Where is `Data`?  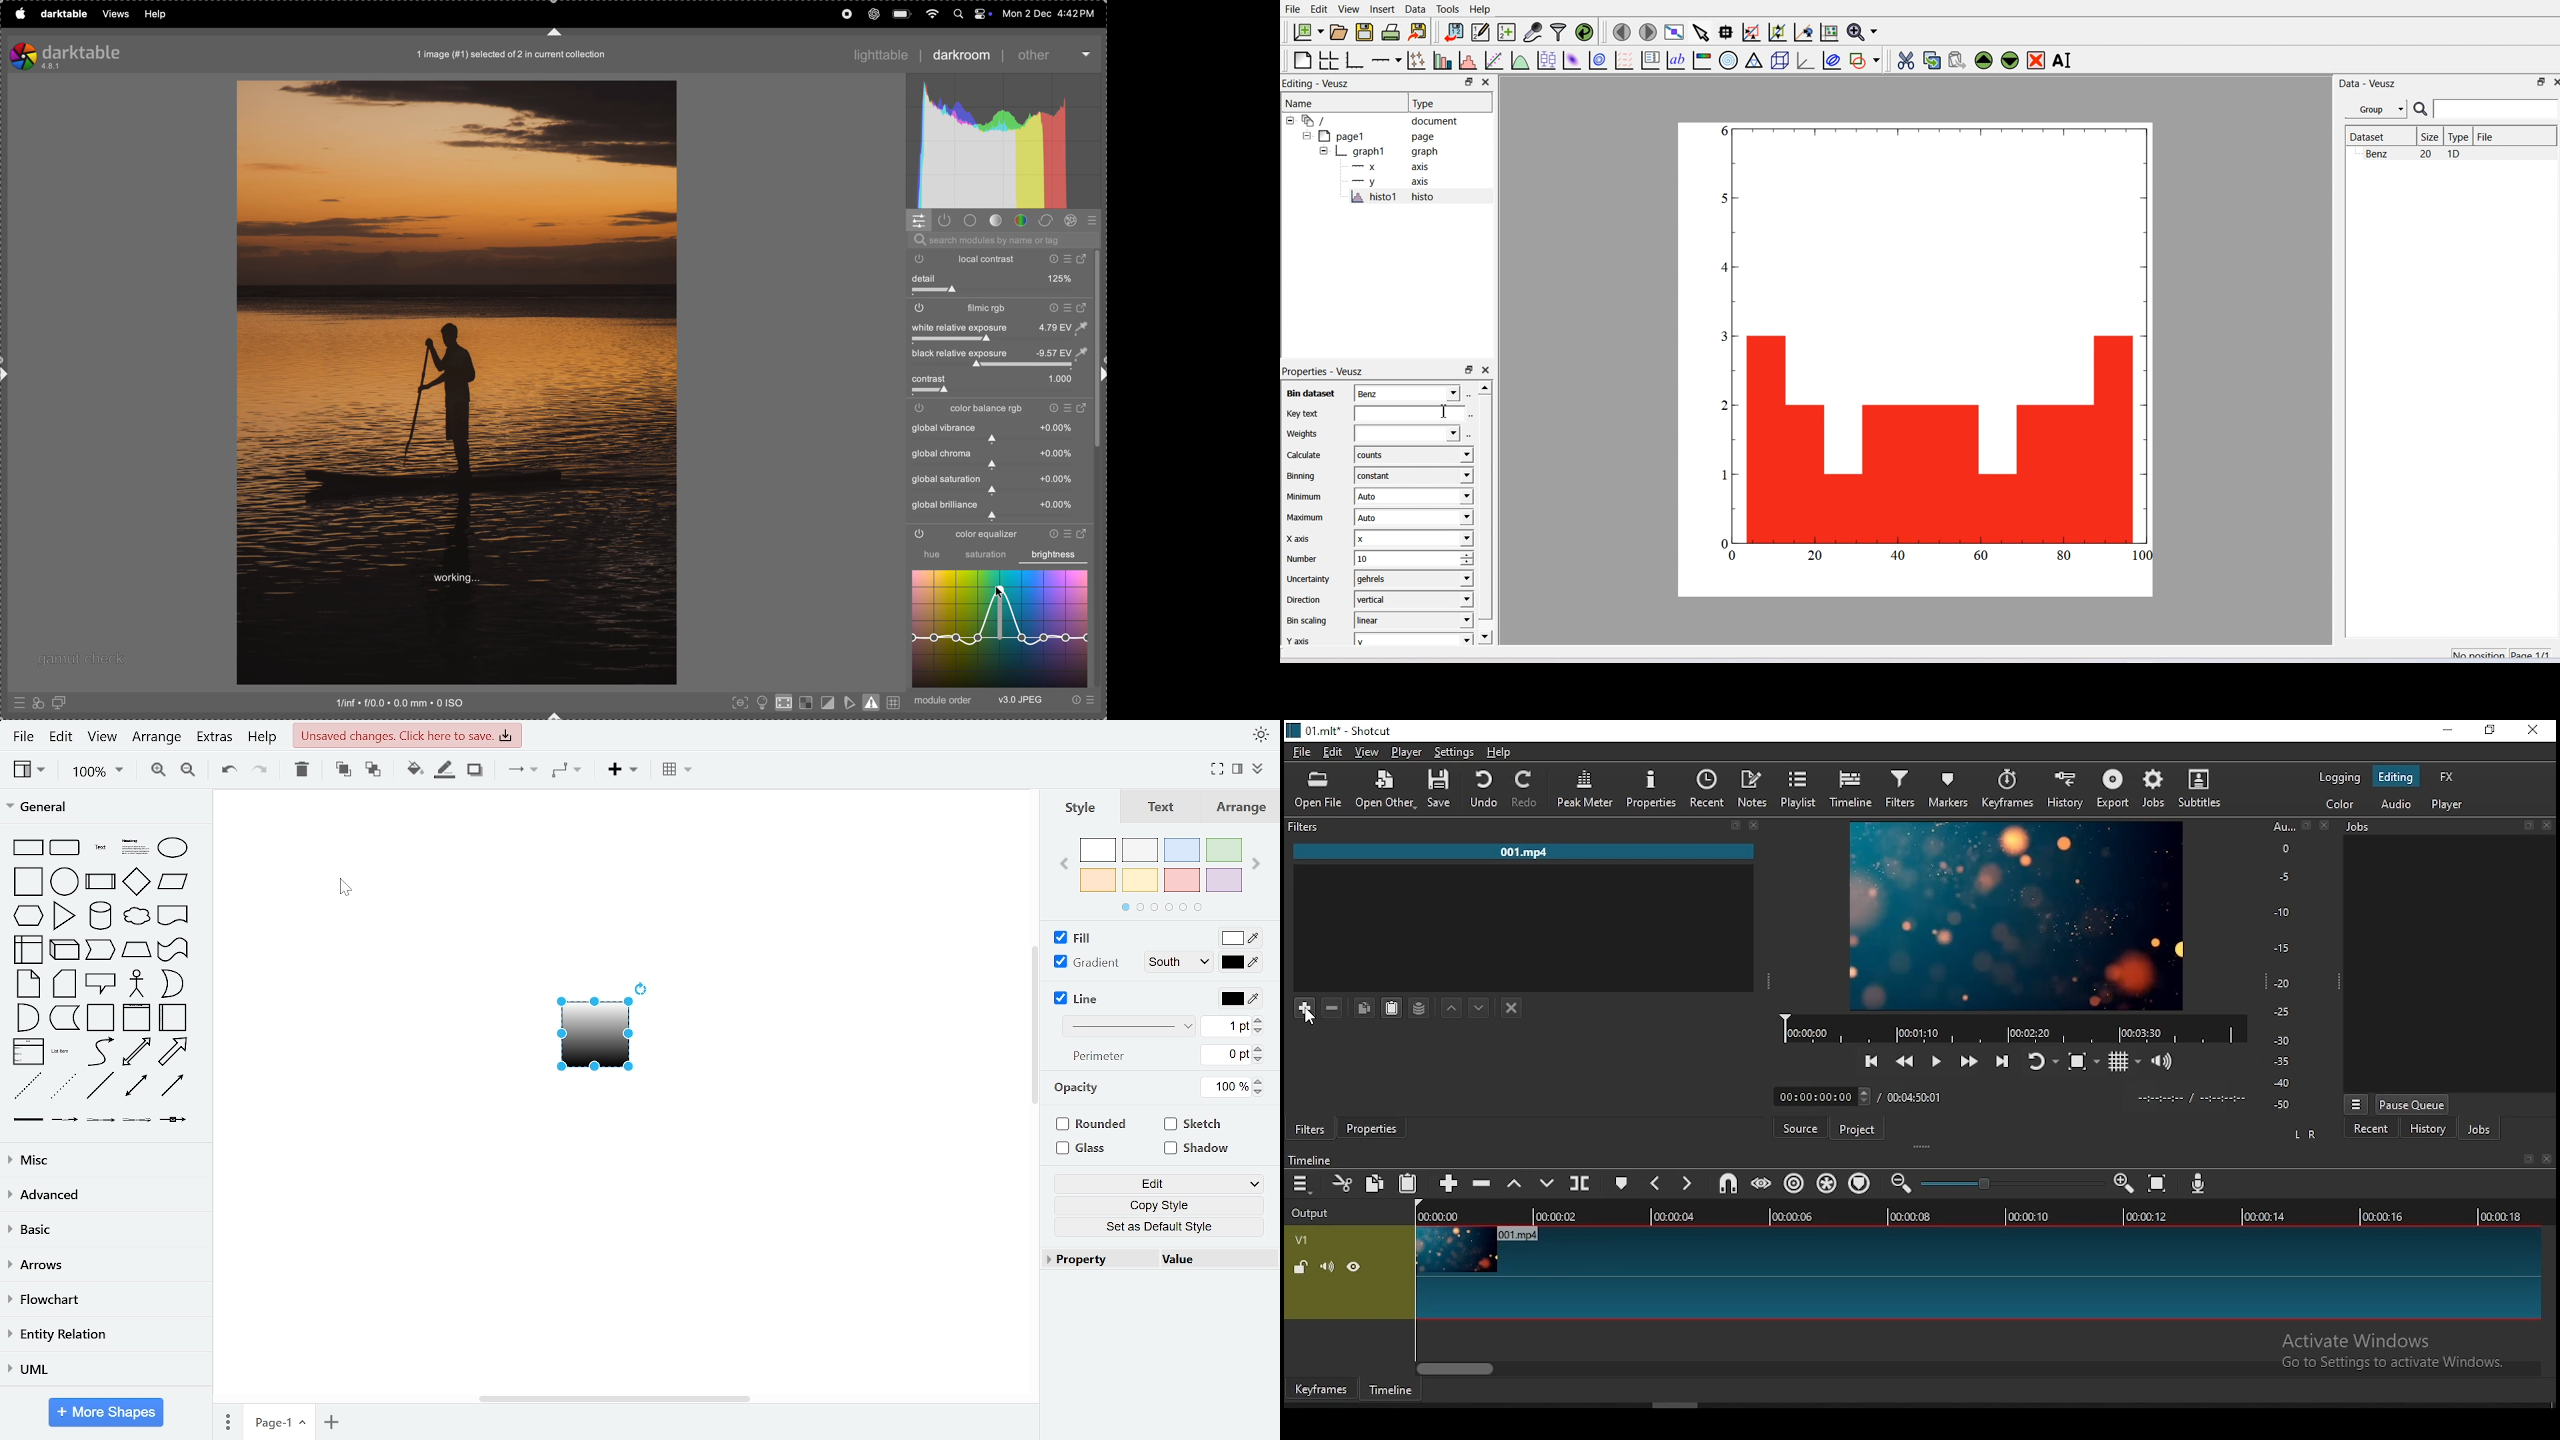 Data is located at coordinates (1415, 9).